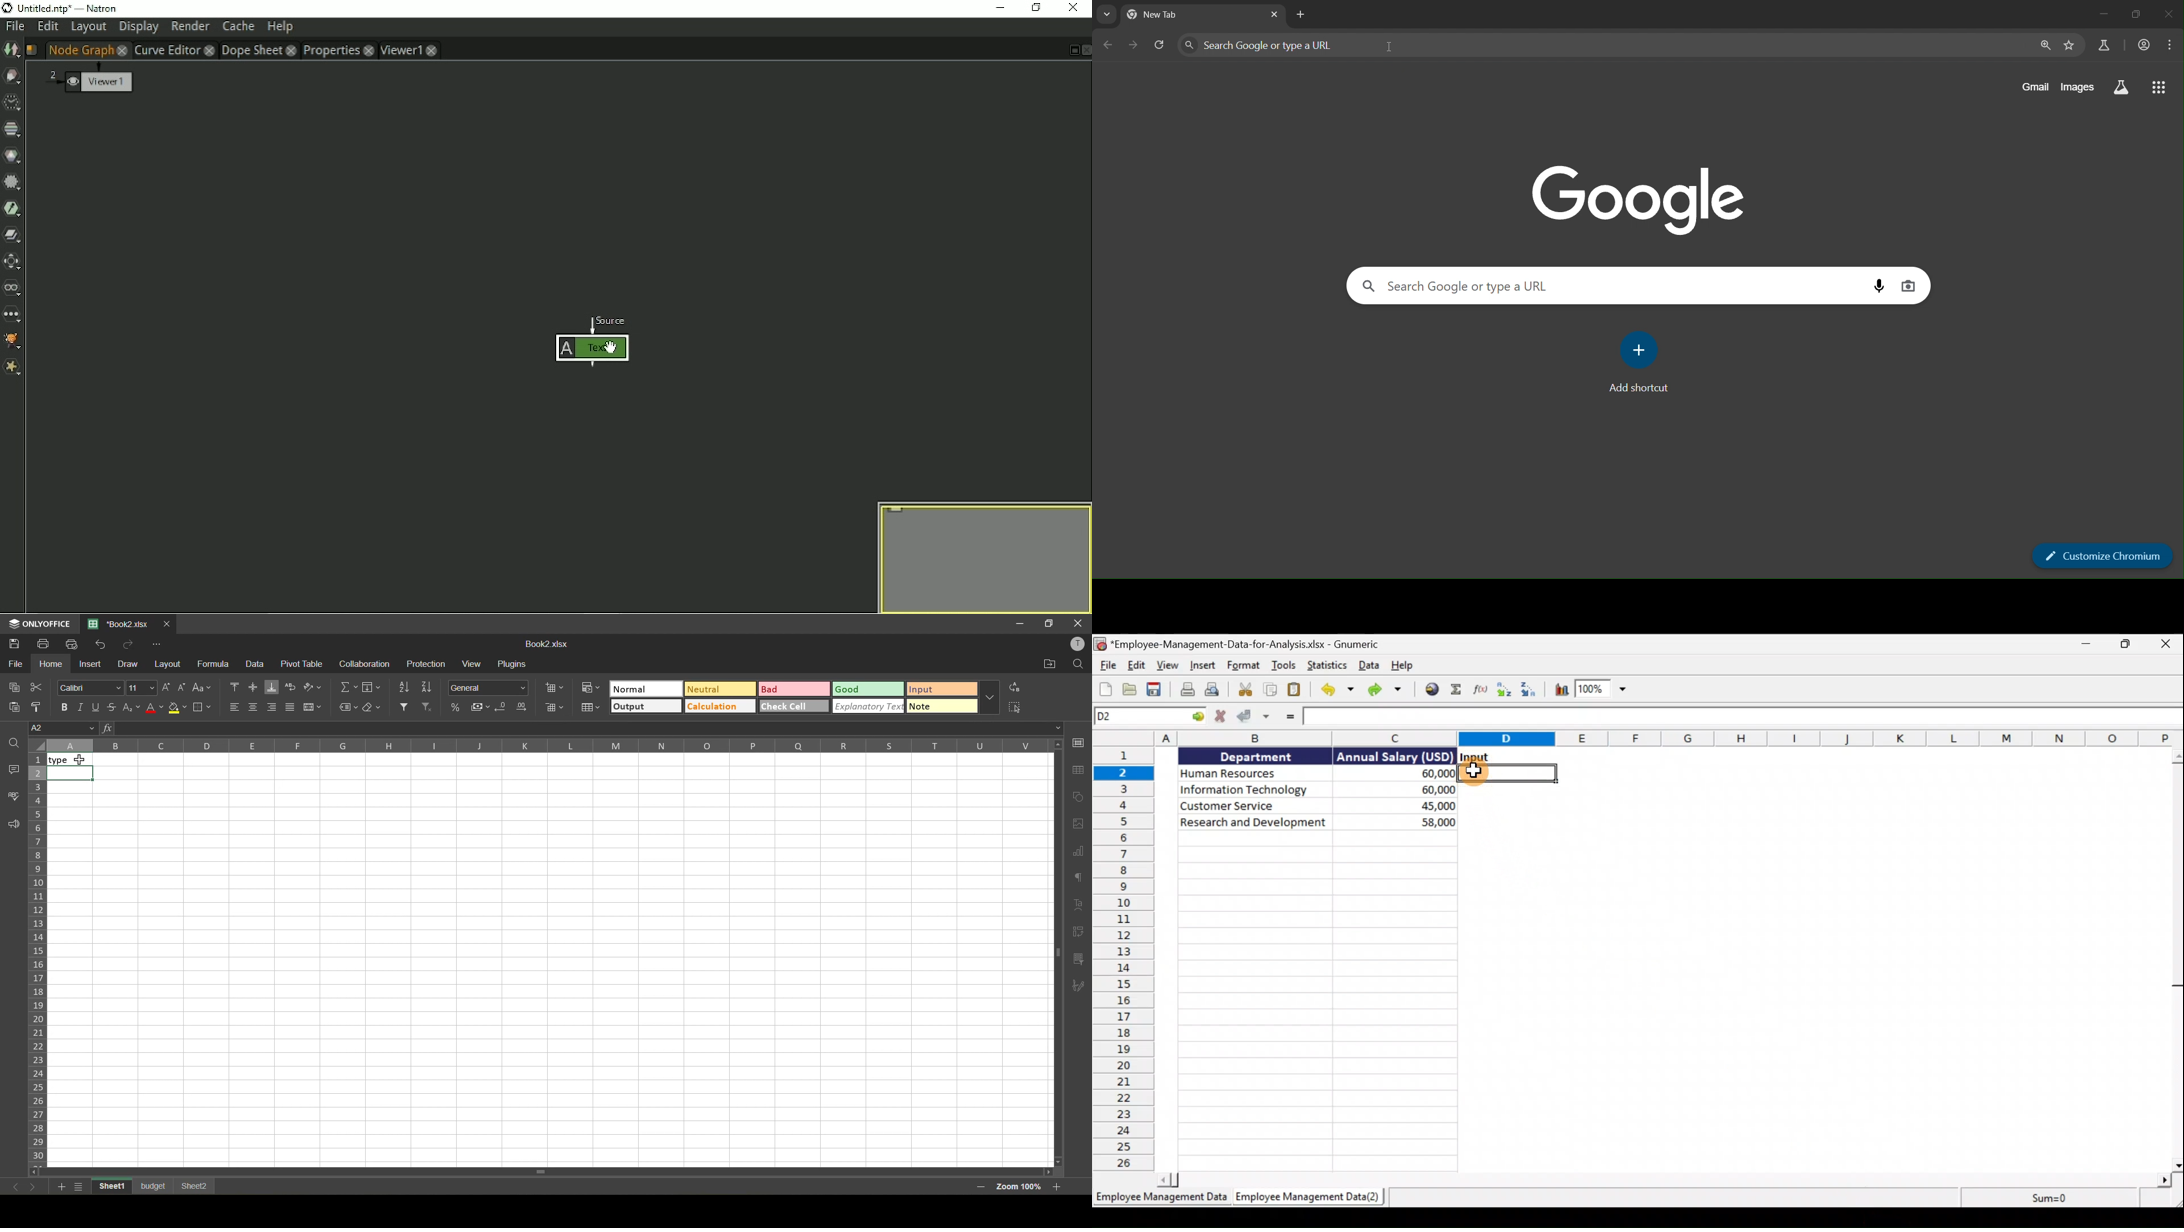 The image size is (2184, 1232). What do you see at coordinates (992, 698) in the screenshot?
I see `more options` at bounding box center [992, 698].